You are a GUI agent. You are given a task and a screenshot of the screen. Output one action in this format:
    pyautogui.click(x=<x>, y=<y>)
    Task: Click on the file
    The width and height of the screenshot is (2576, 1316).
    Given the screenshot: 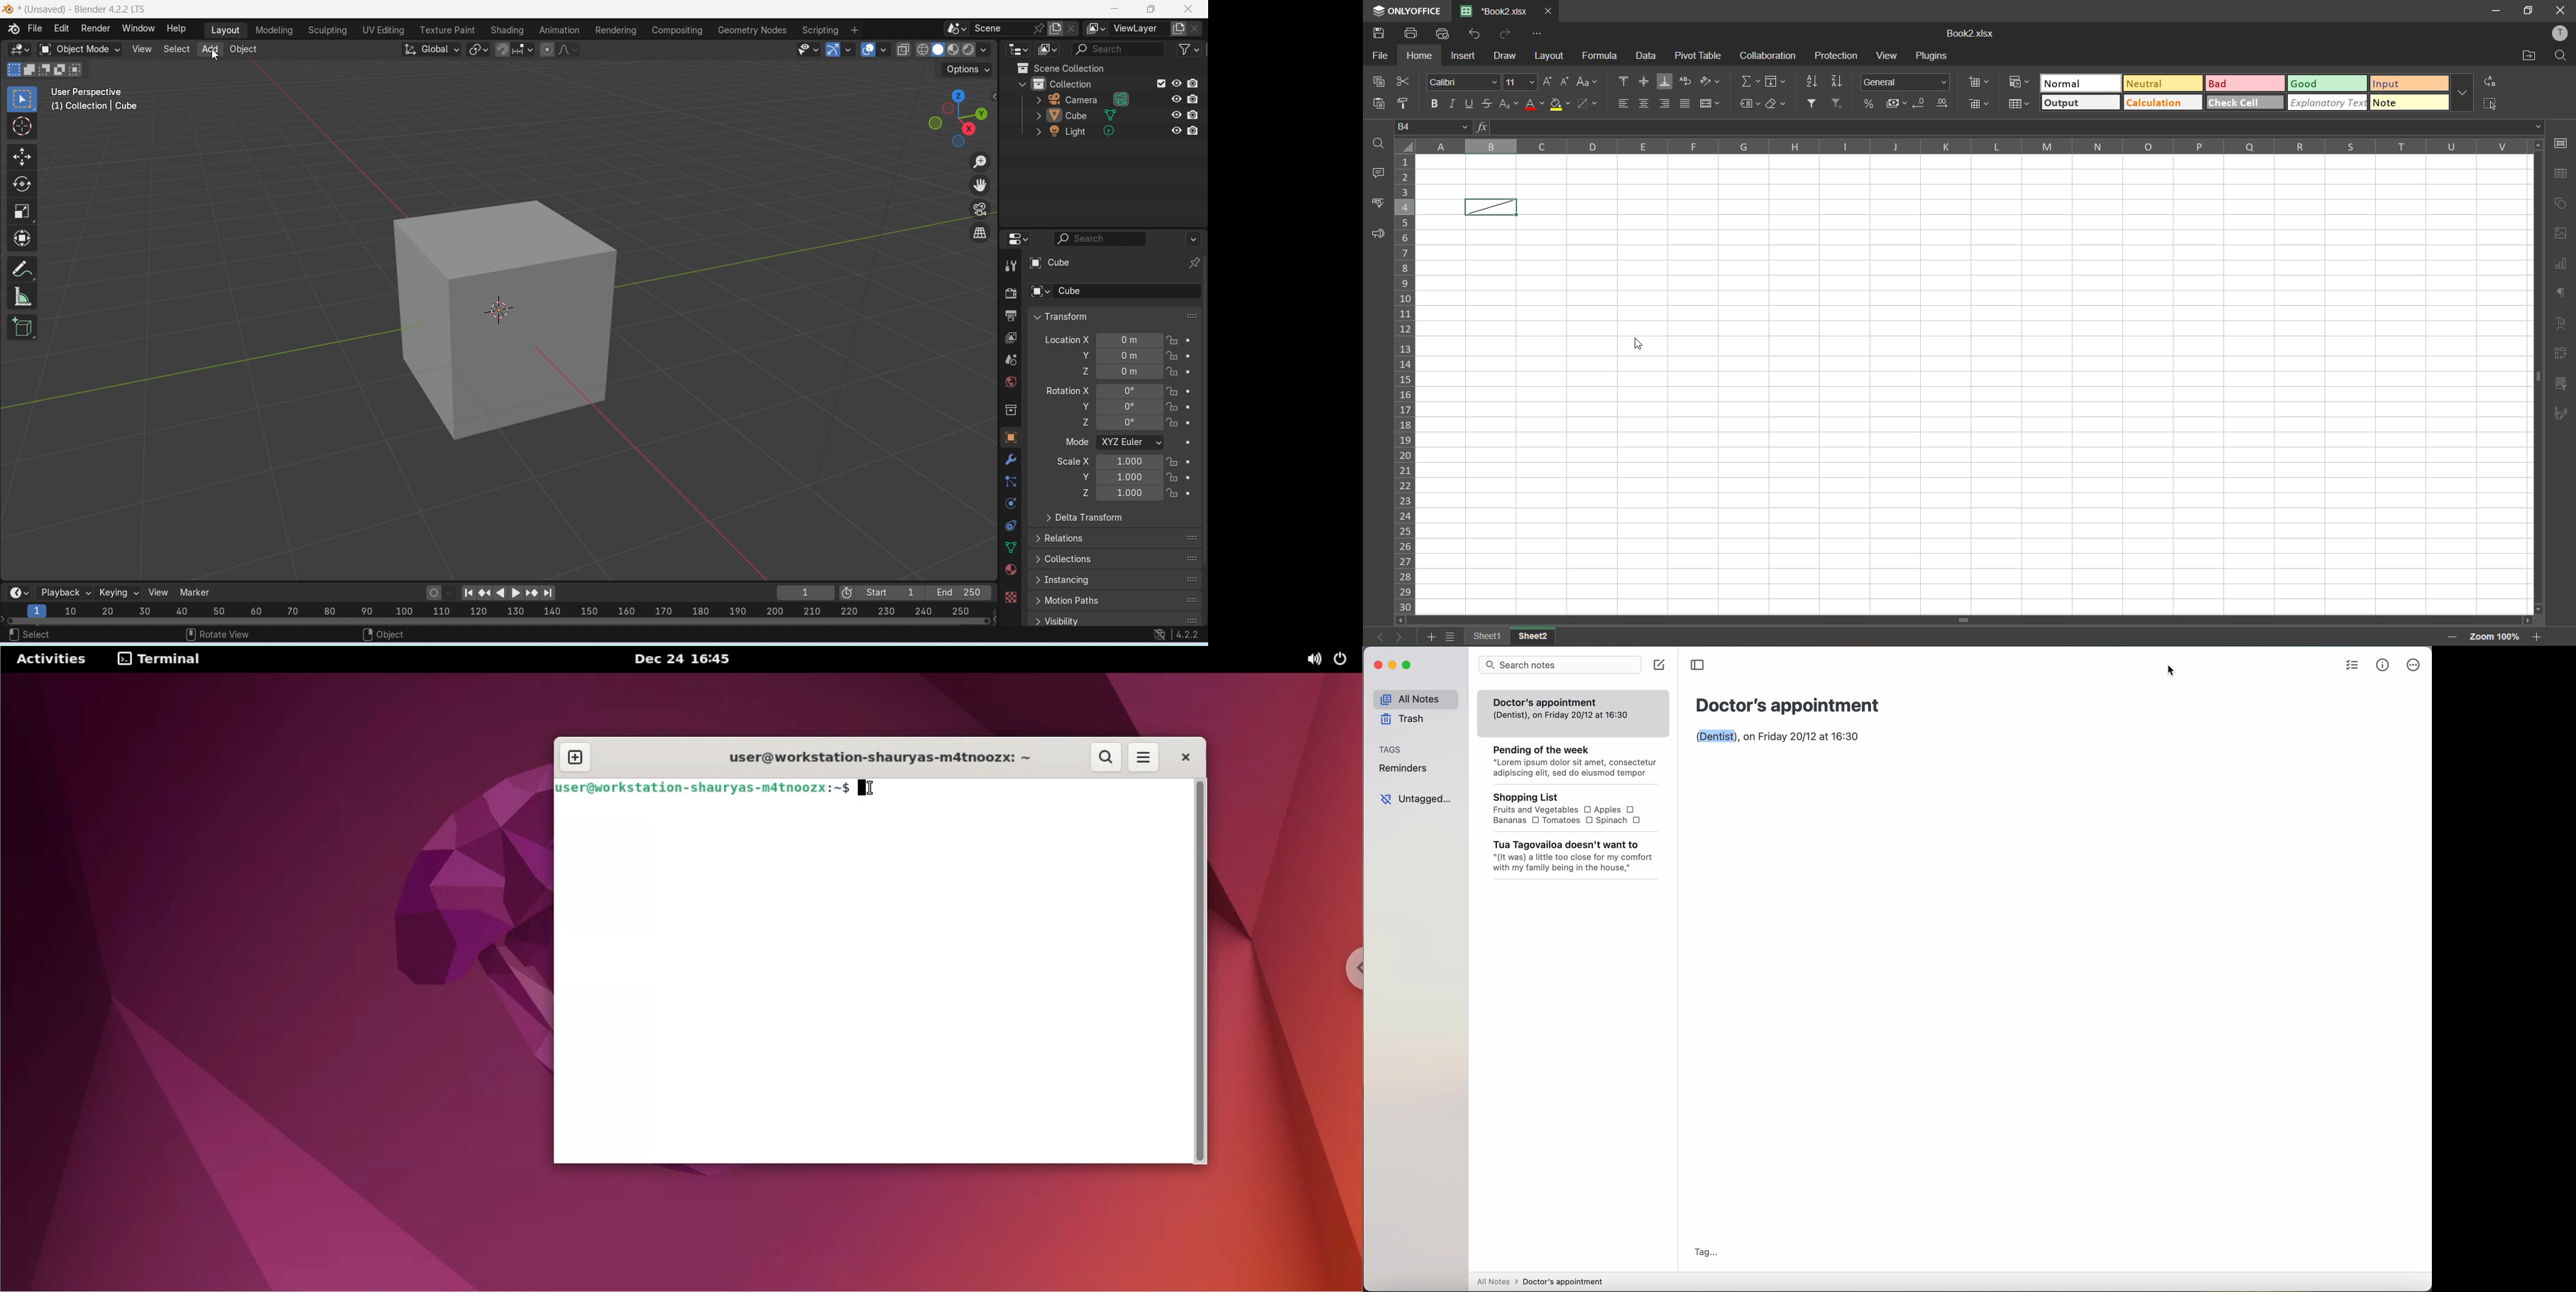 What is the action you would take?
    pyautogui.click(x=1383, y=55)
    